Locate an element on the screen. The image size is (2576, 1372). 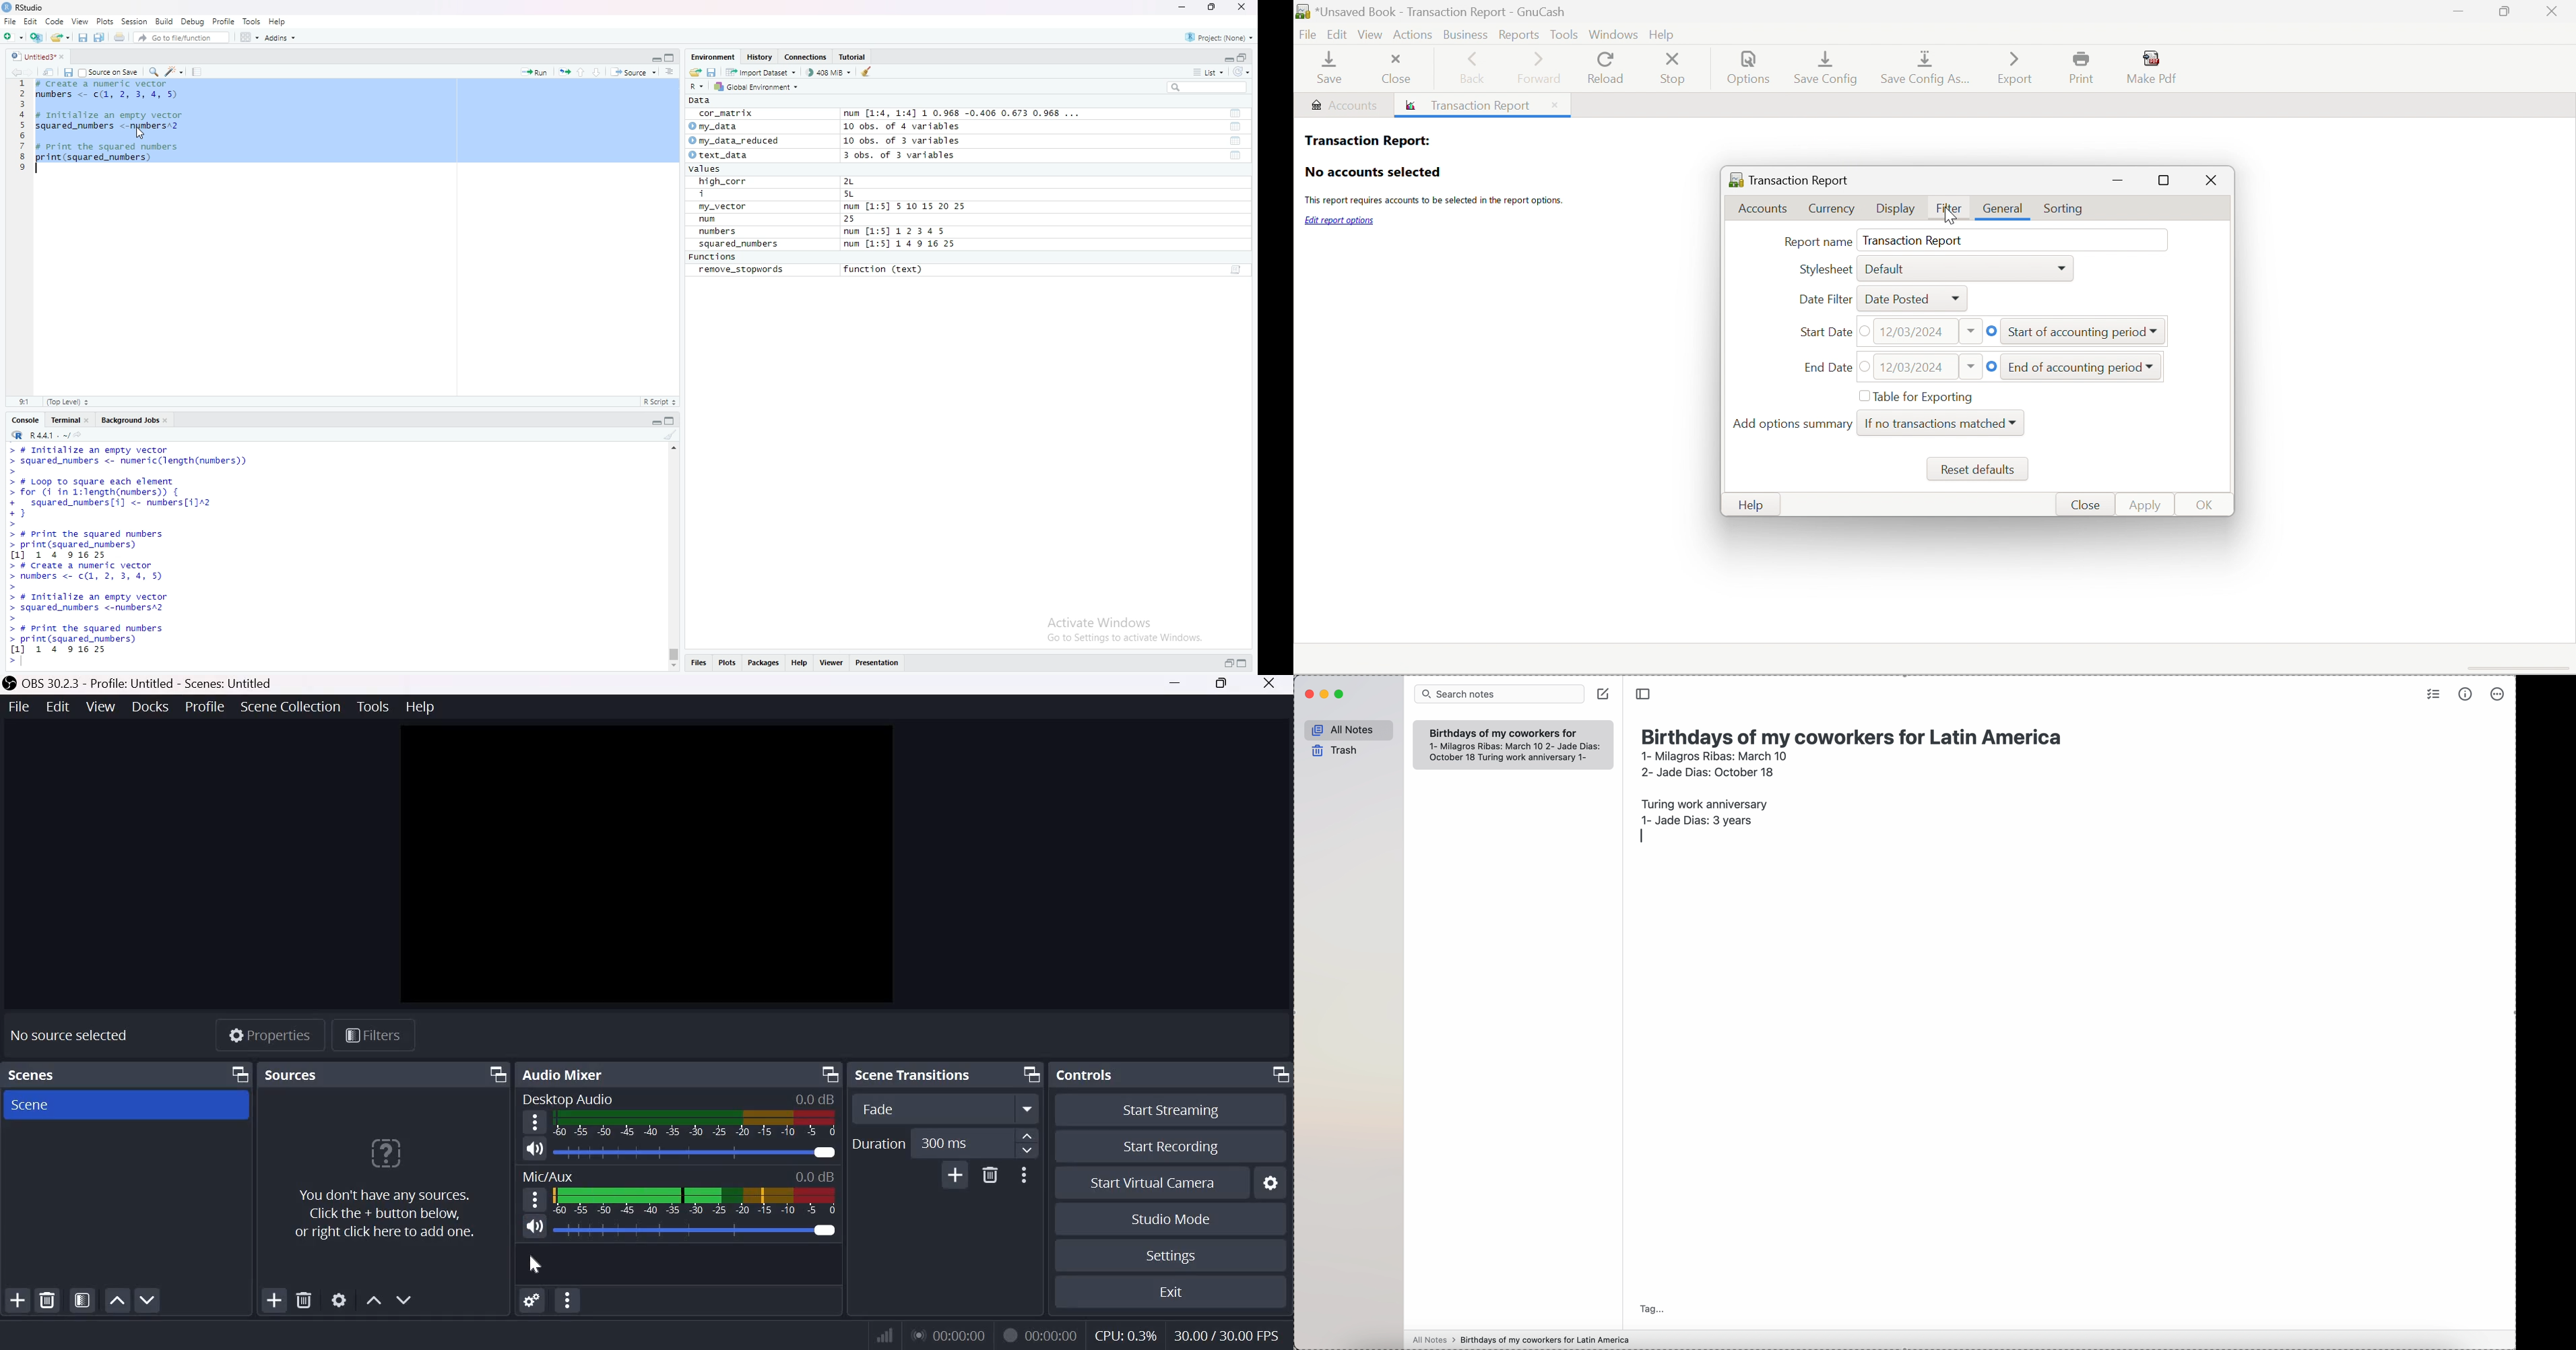
File is located at coordinates (10, 21).